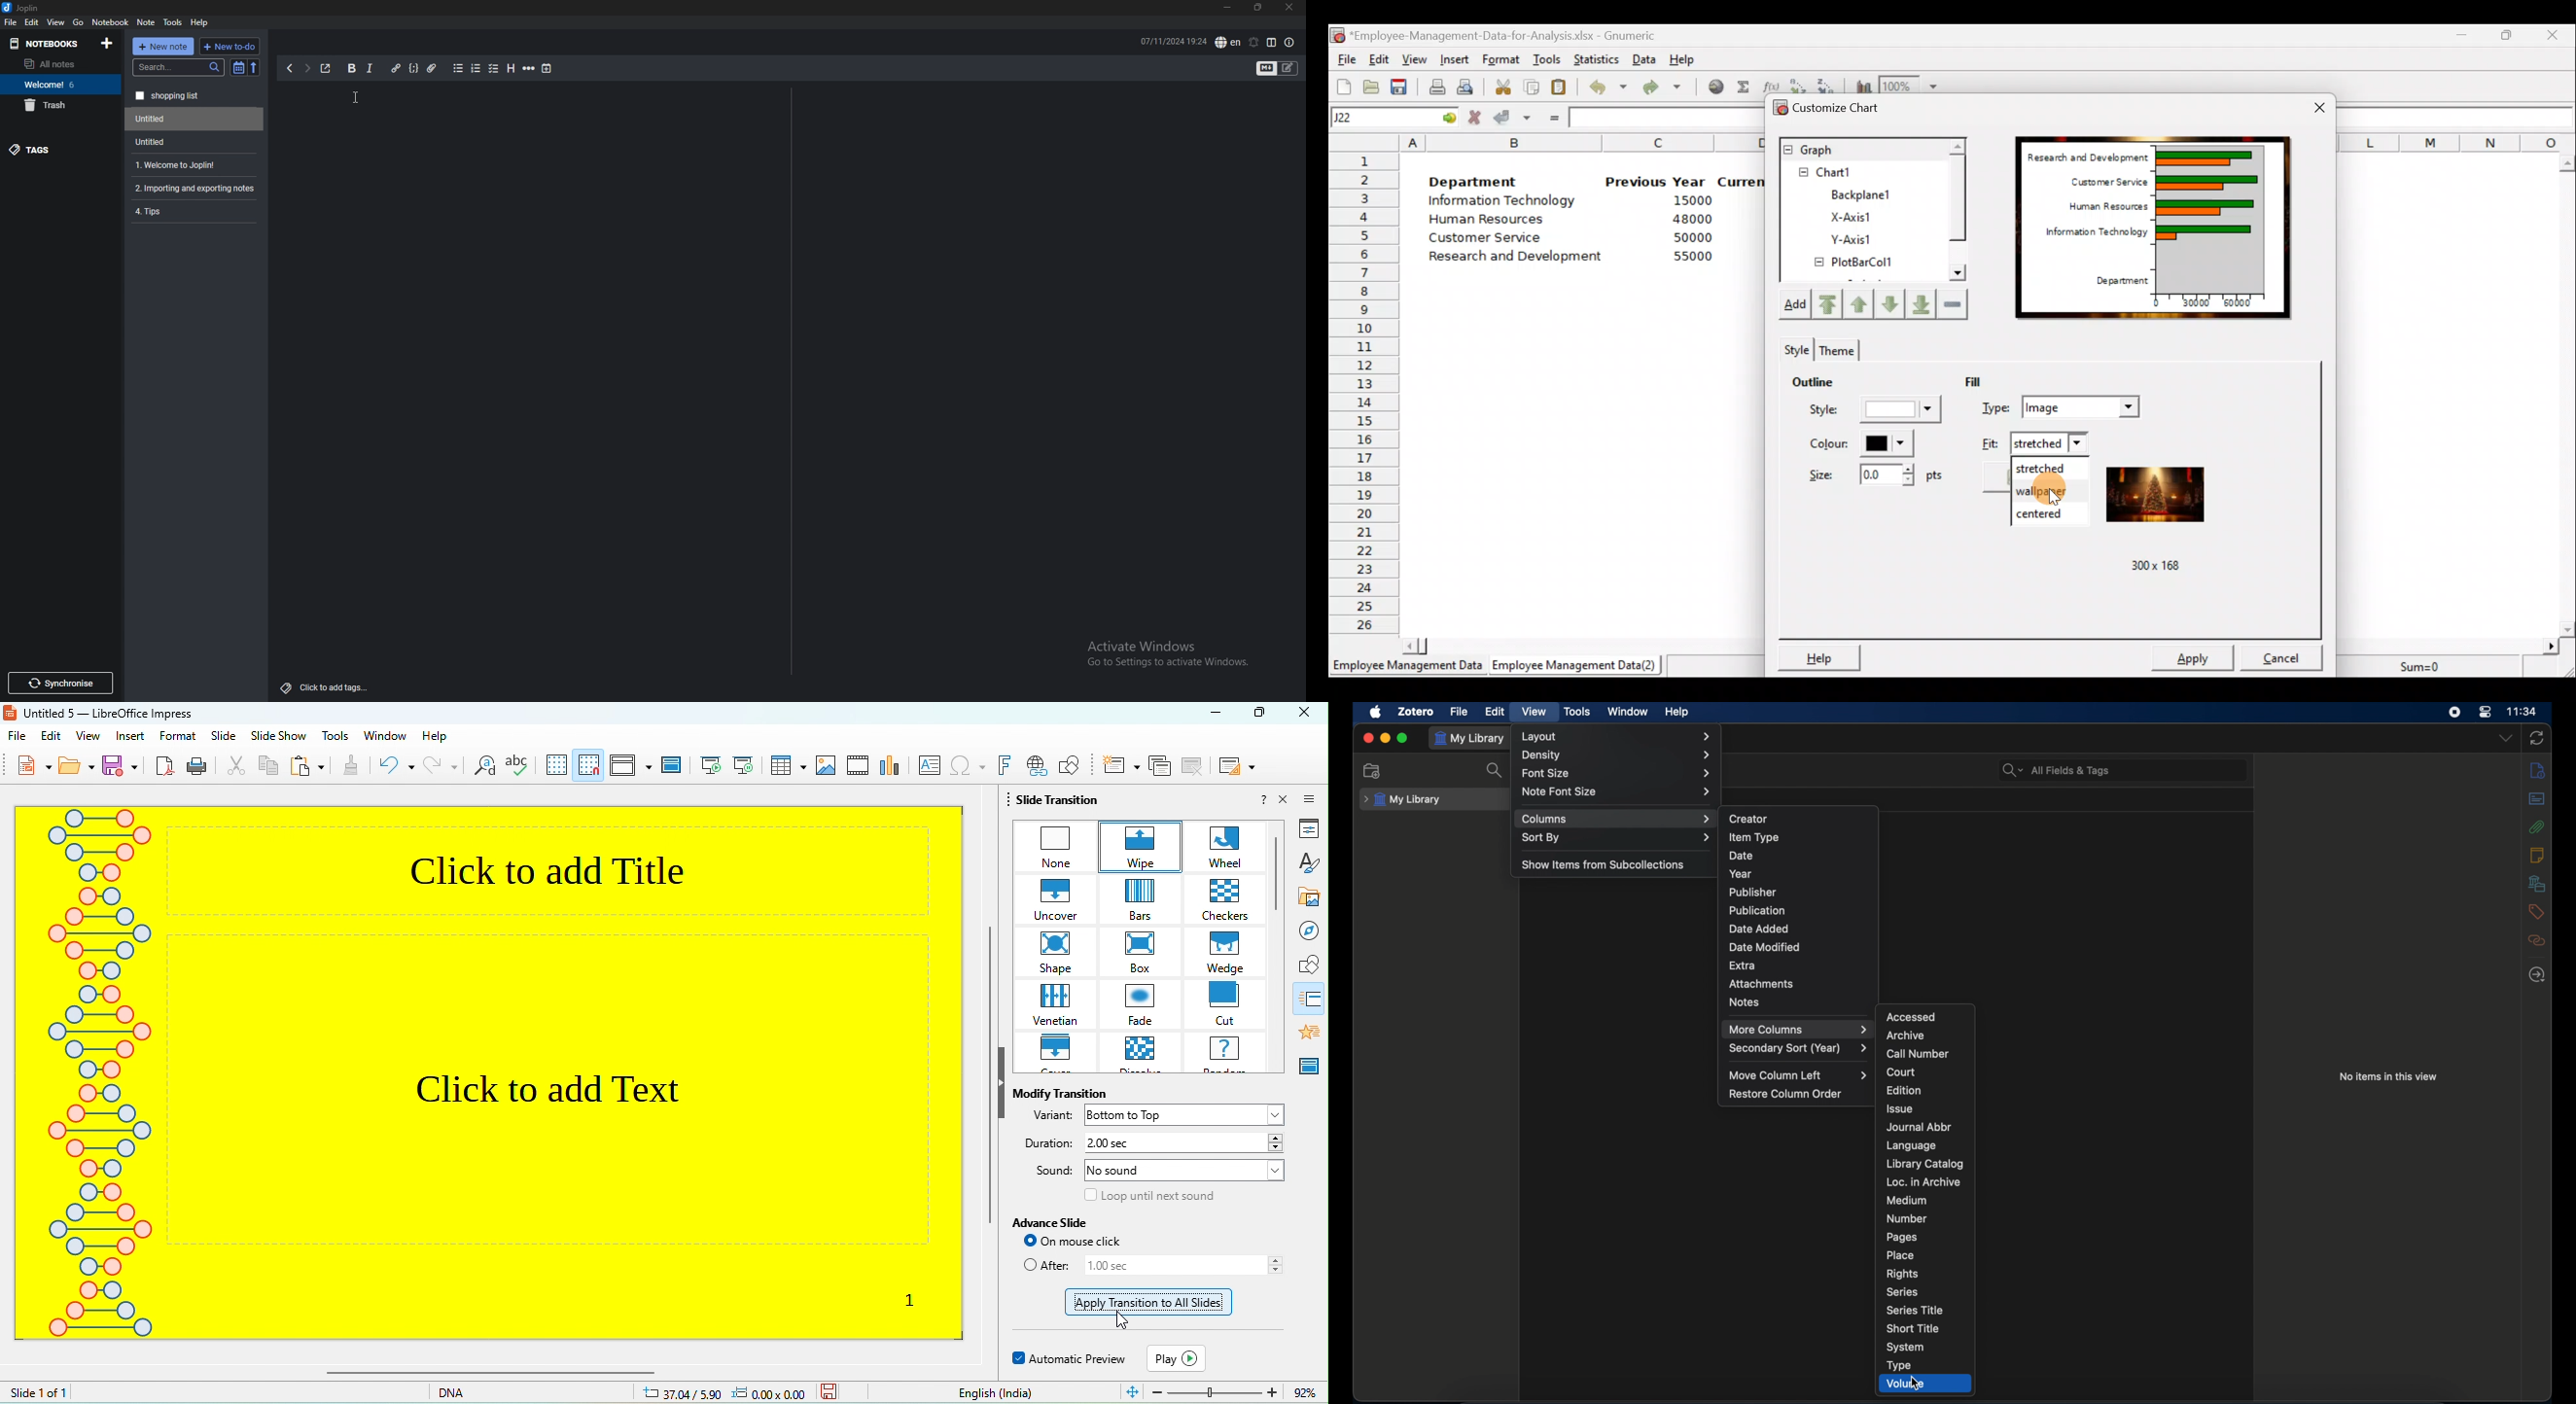 This screenshot has height=1428, width=2576. Describe the element at coordinates (163, 46) in the screenshot. I see `new note` at that location.